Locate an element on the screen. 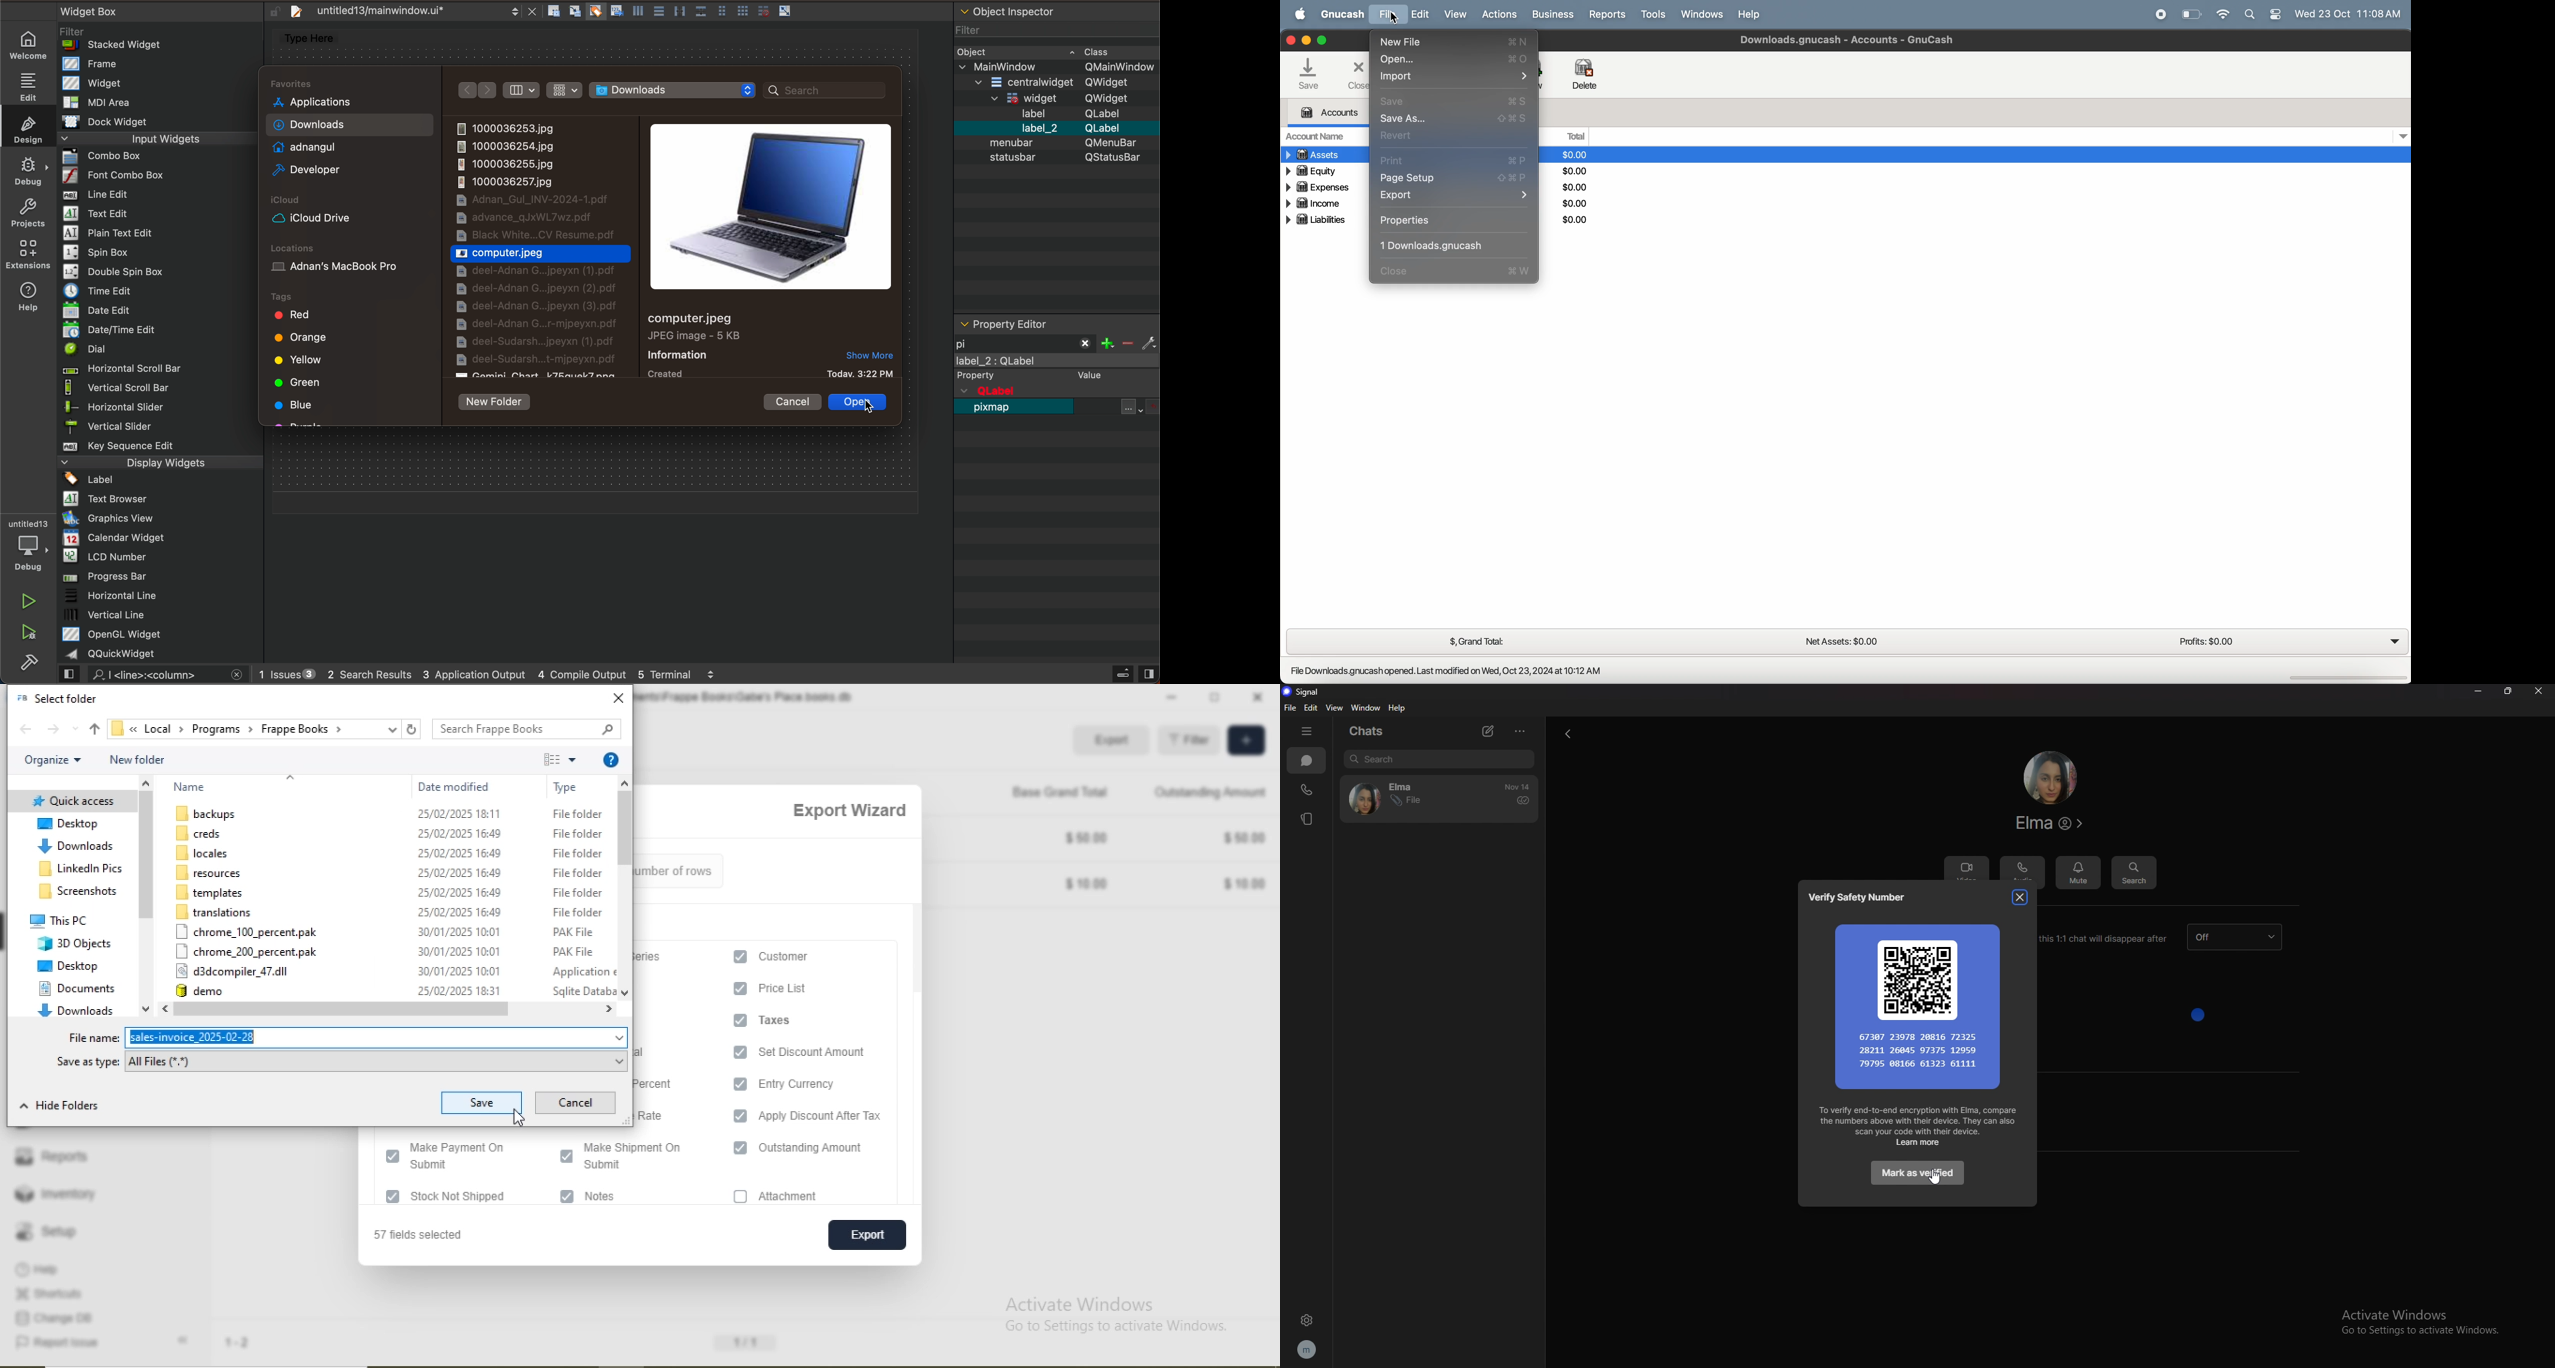 This screenshot has width=2576, height=1372. All Files (*.7) is located at coordinates (168, 1062).